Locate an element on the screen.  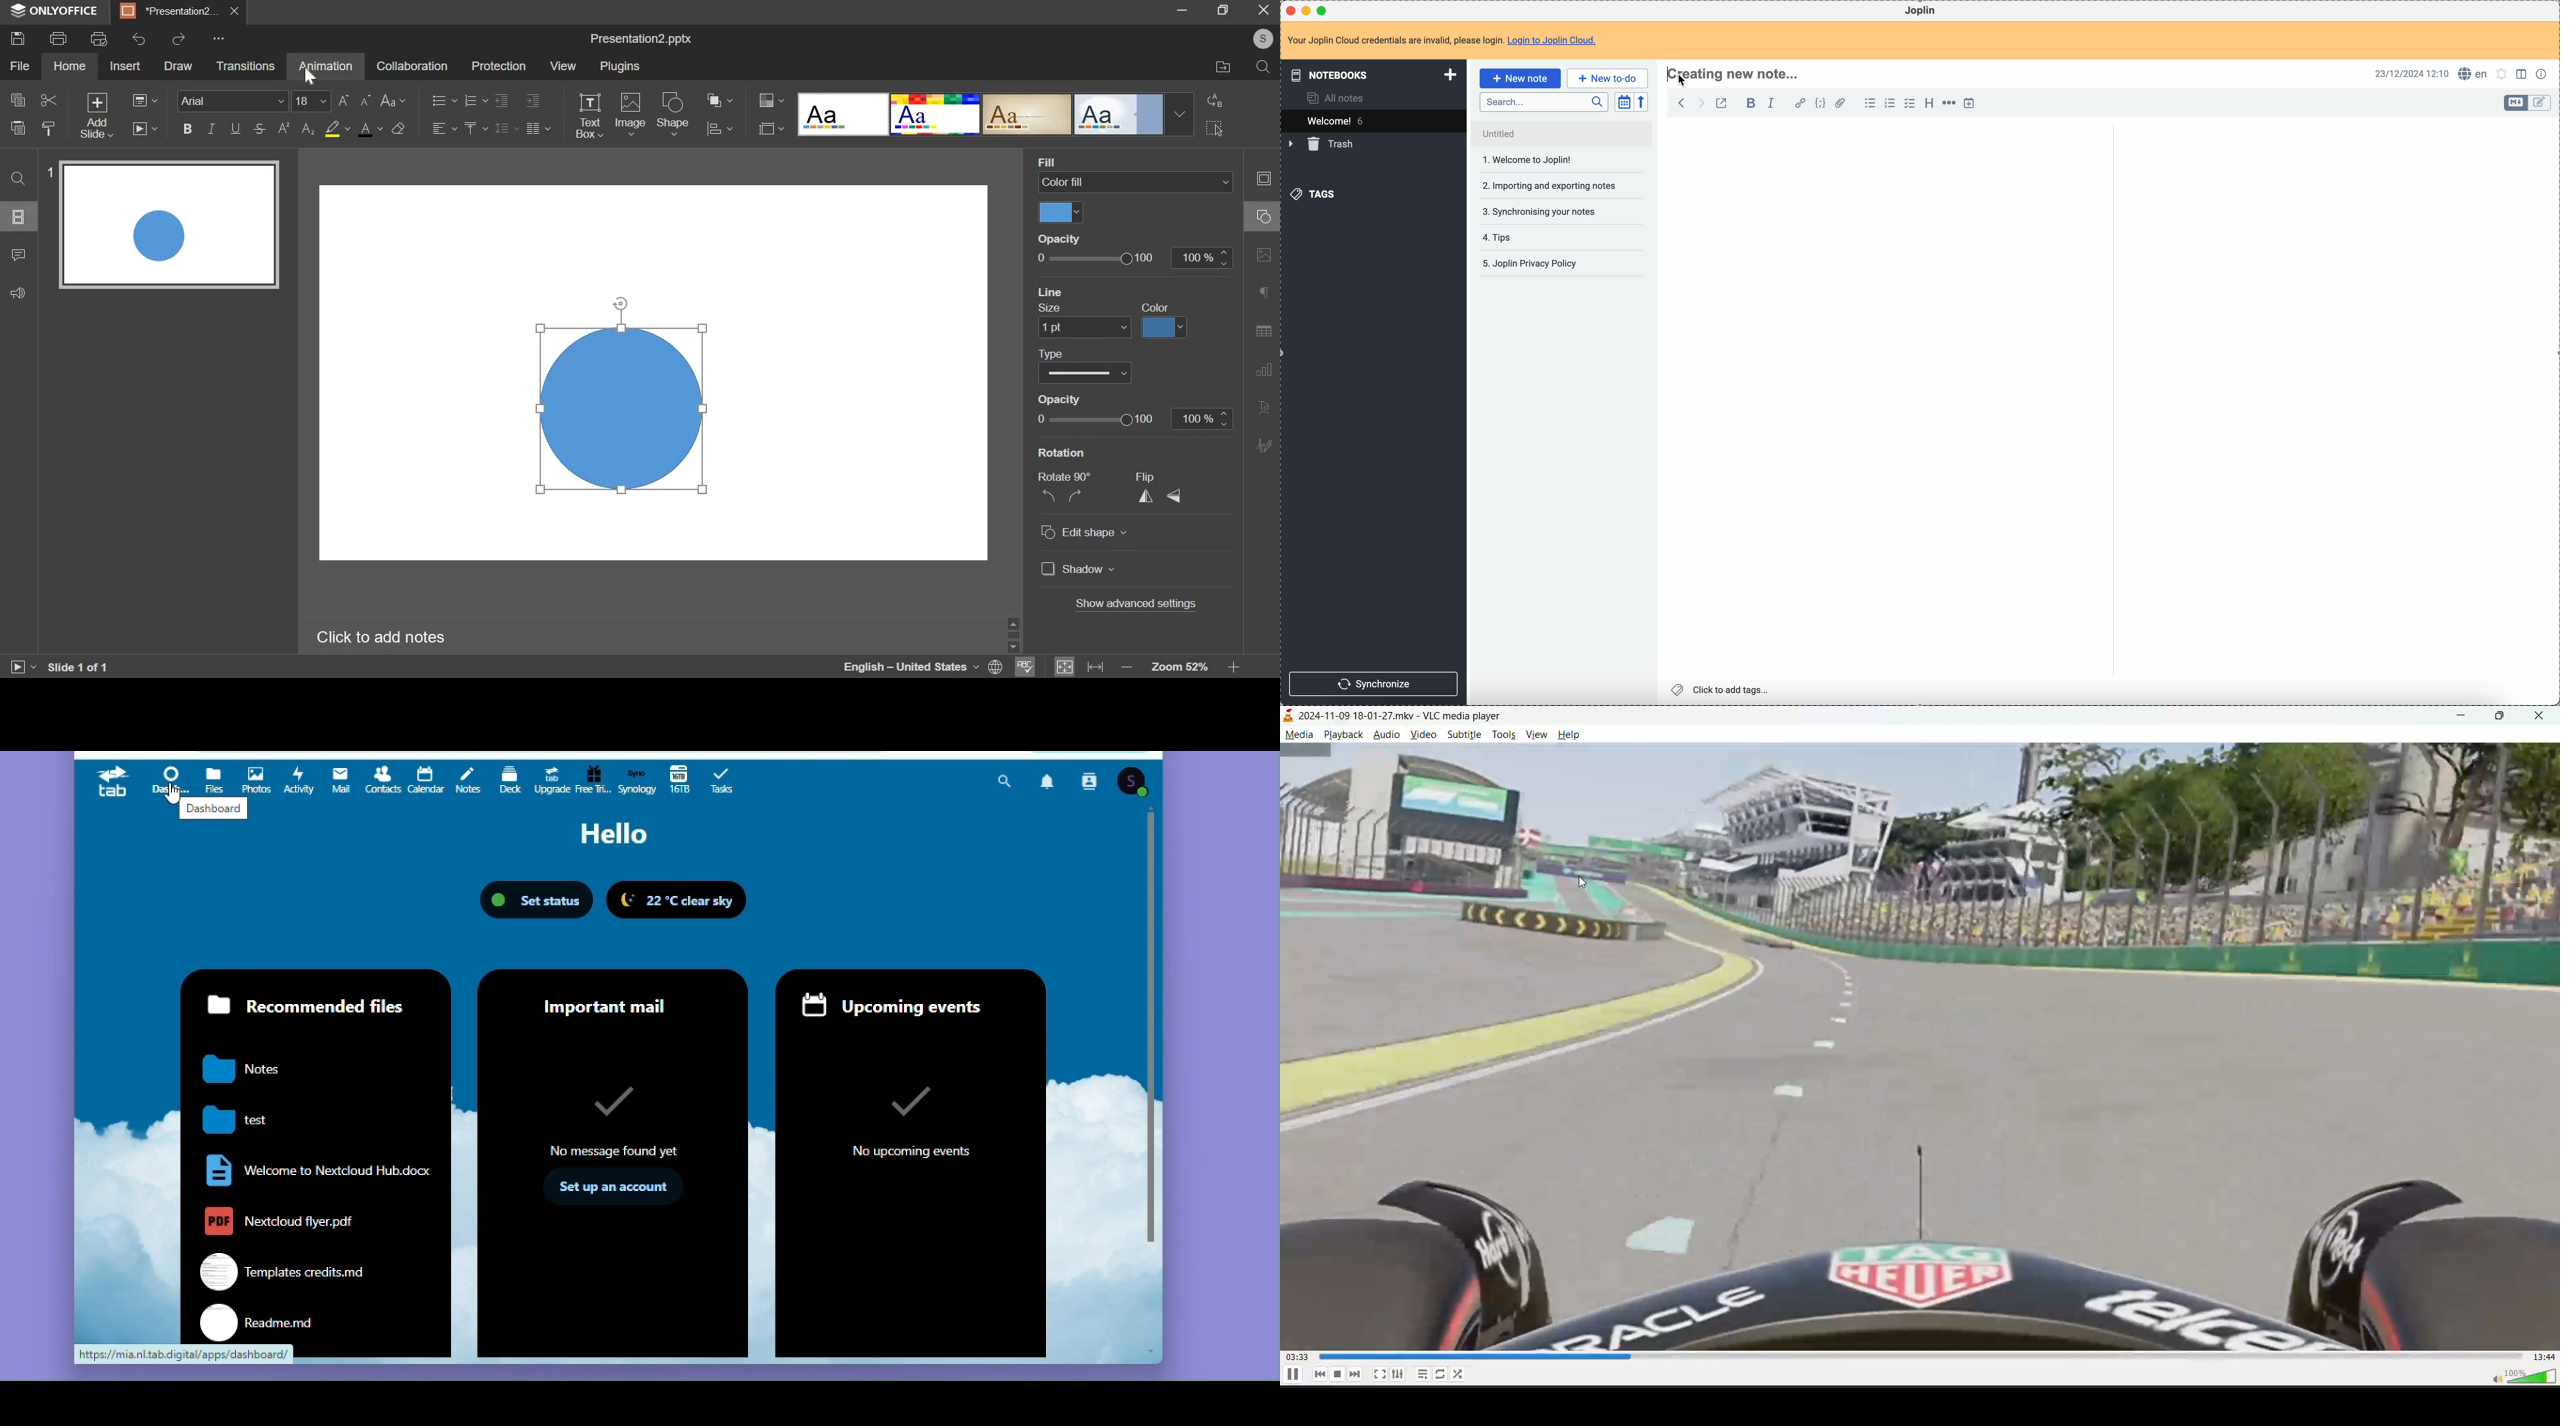
apply to all slides is located at coordinates (1098, 350).